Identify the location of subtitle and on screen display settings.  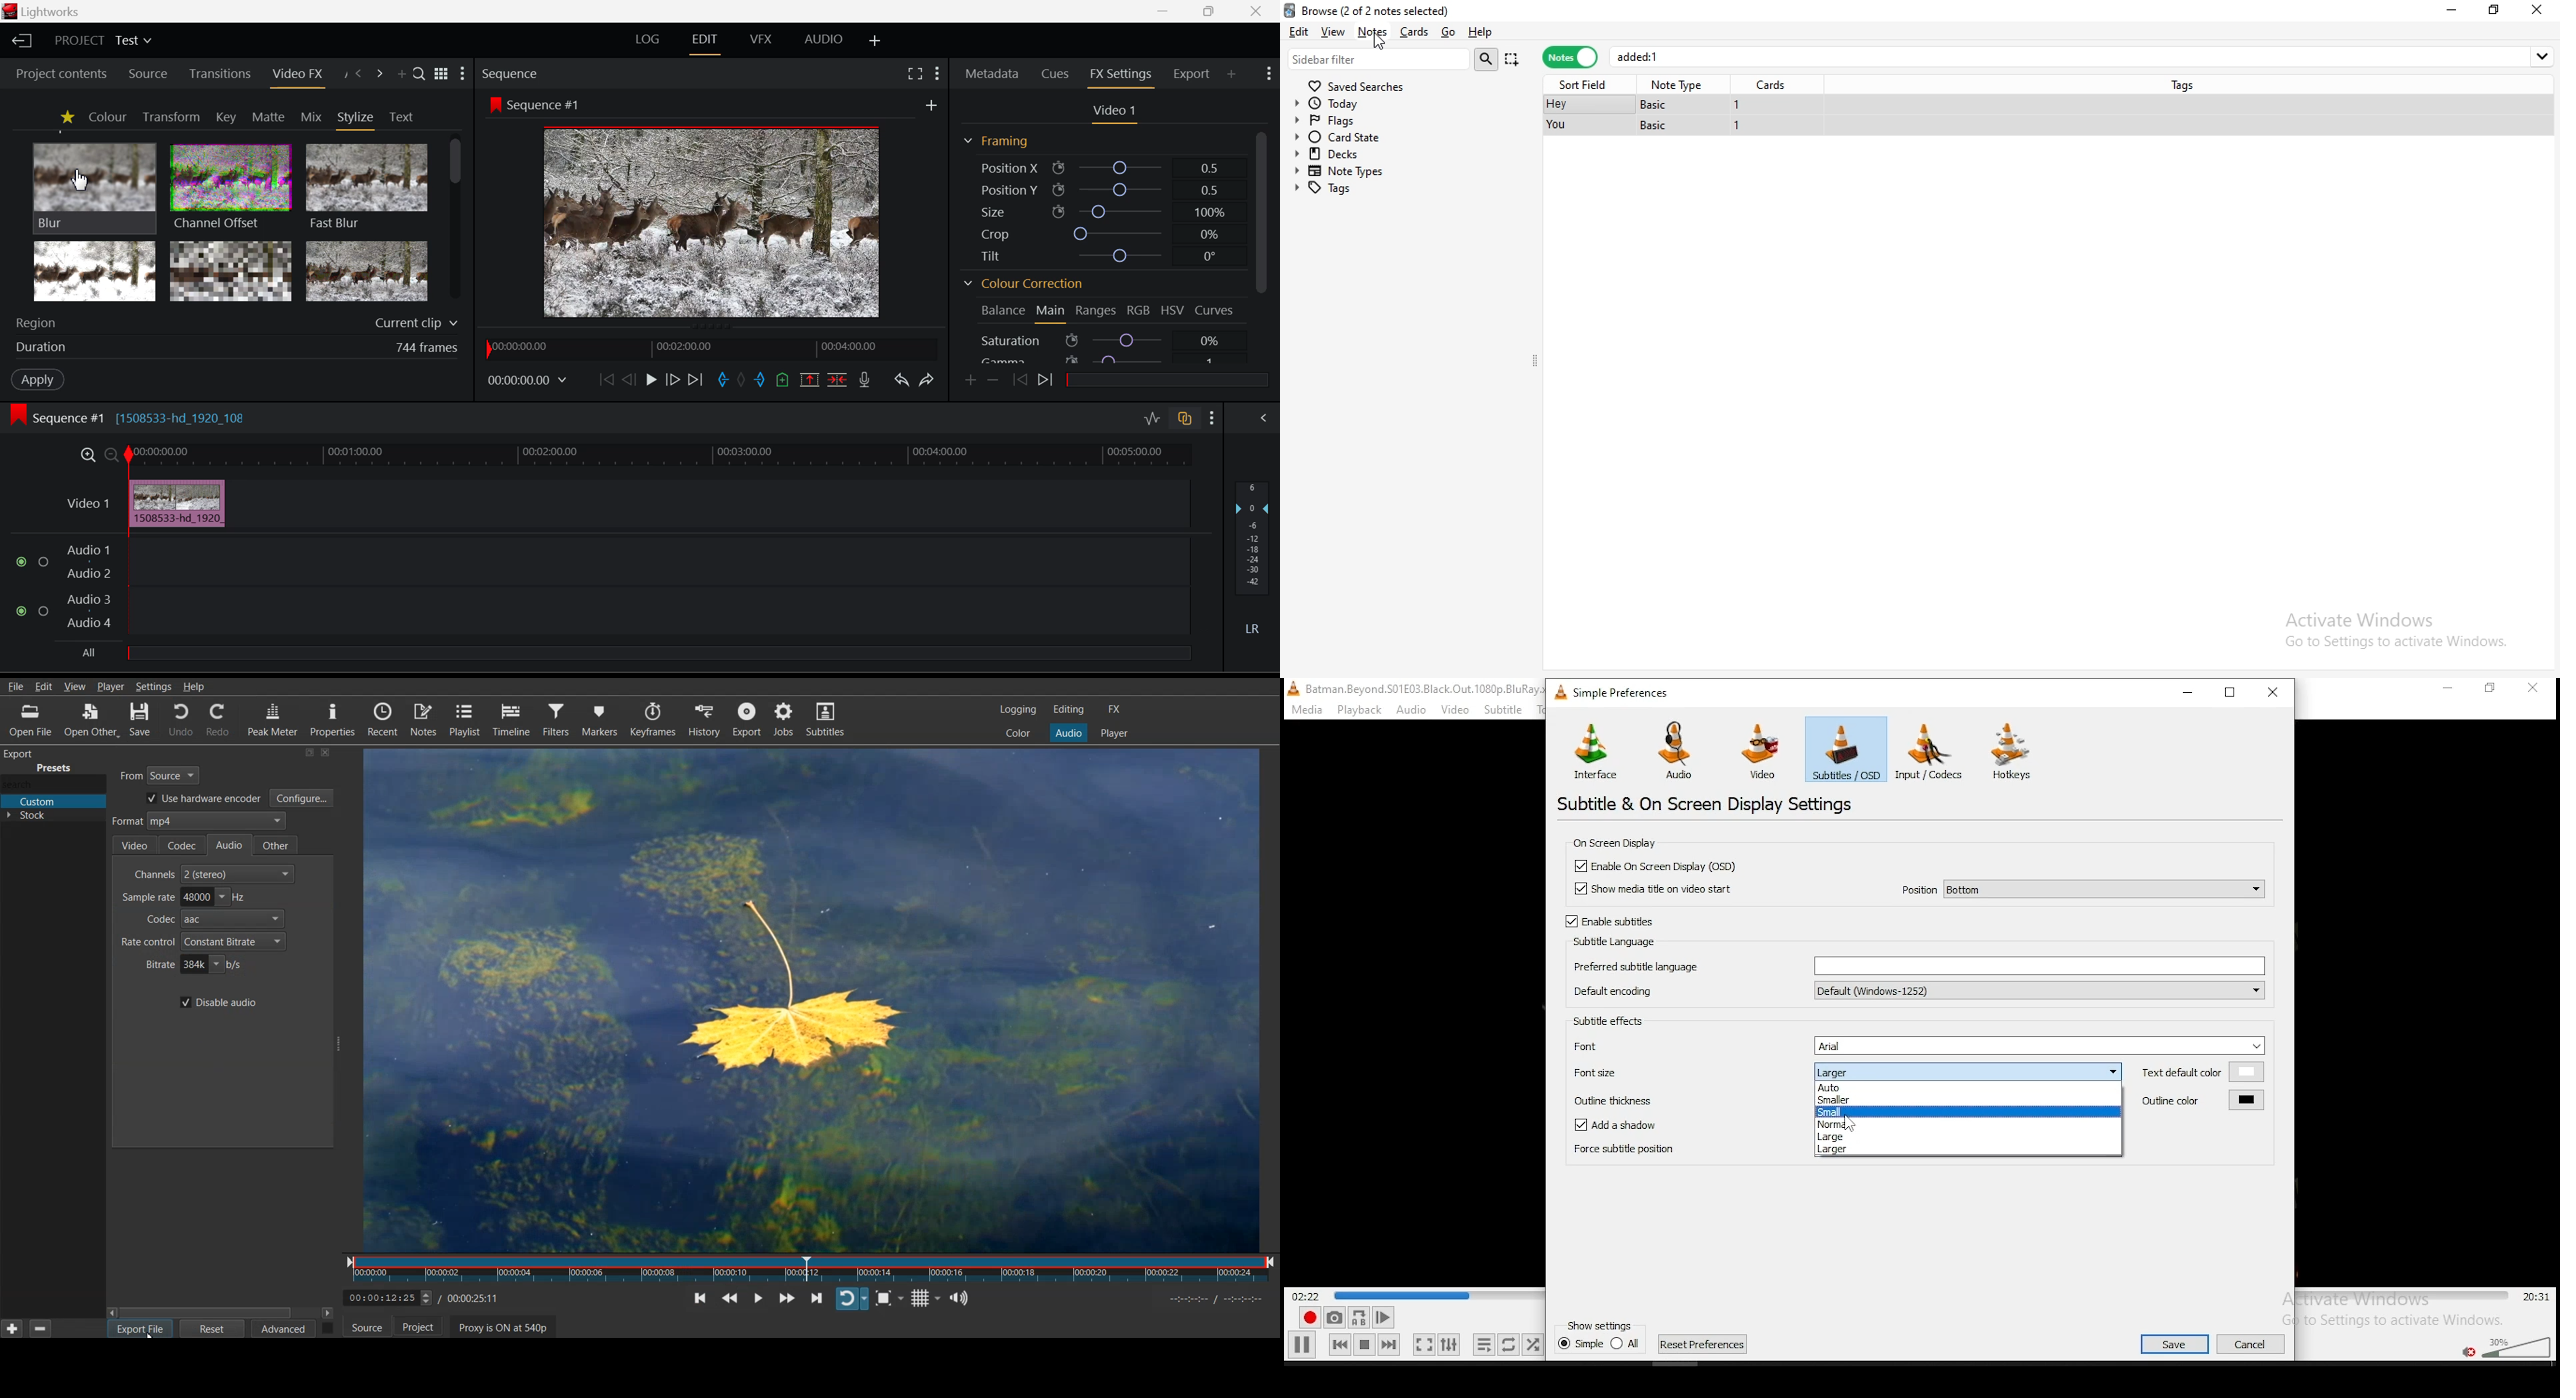
(1709, 803).